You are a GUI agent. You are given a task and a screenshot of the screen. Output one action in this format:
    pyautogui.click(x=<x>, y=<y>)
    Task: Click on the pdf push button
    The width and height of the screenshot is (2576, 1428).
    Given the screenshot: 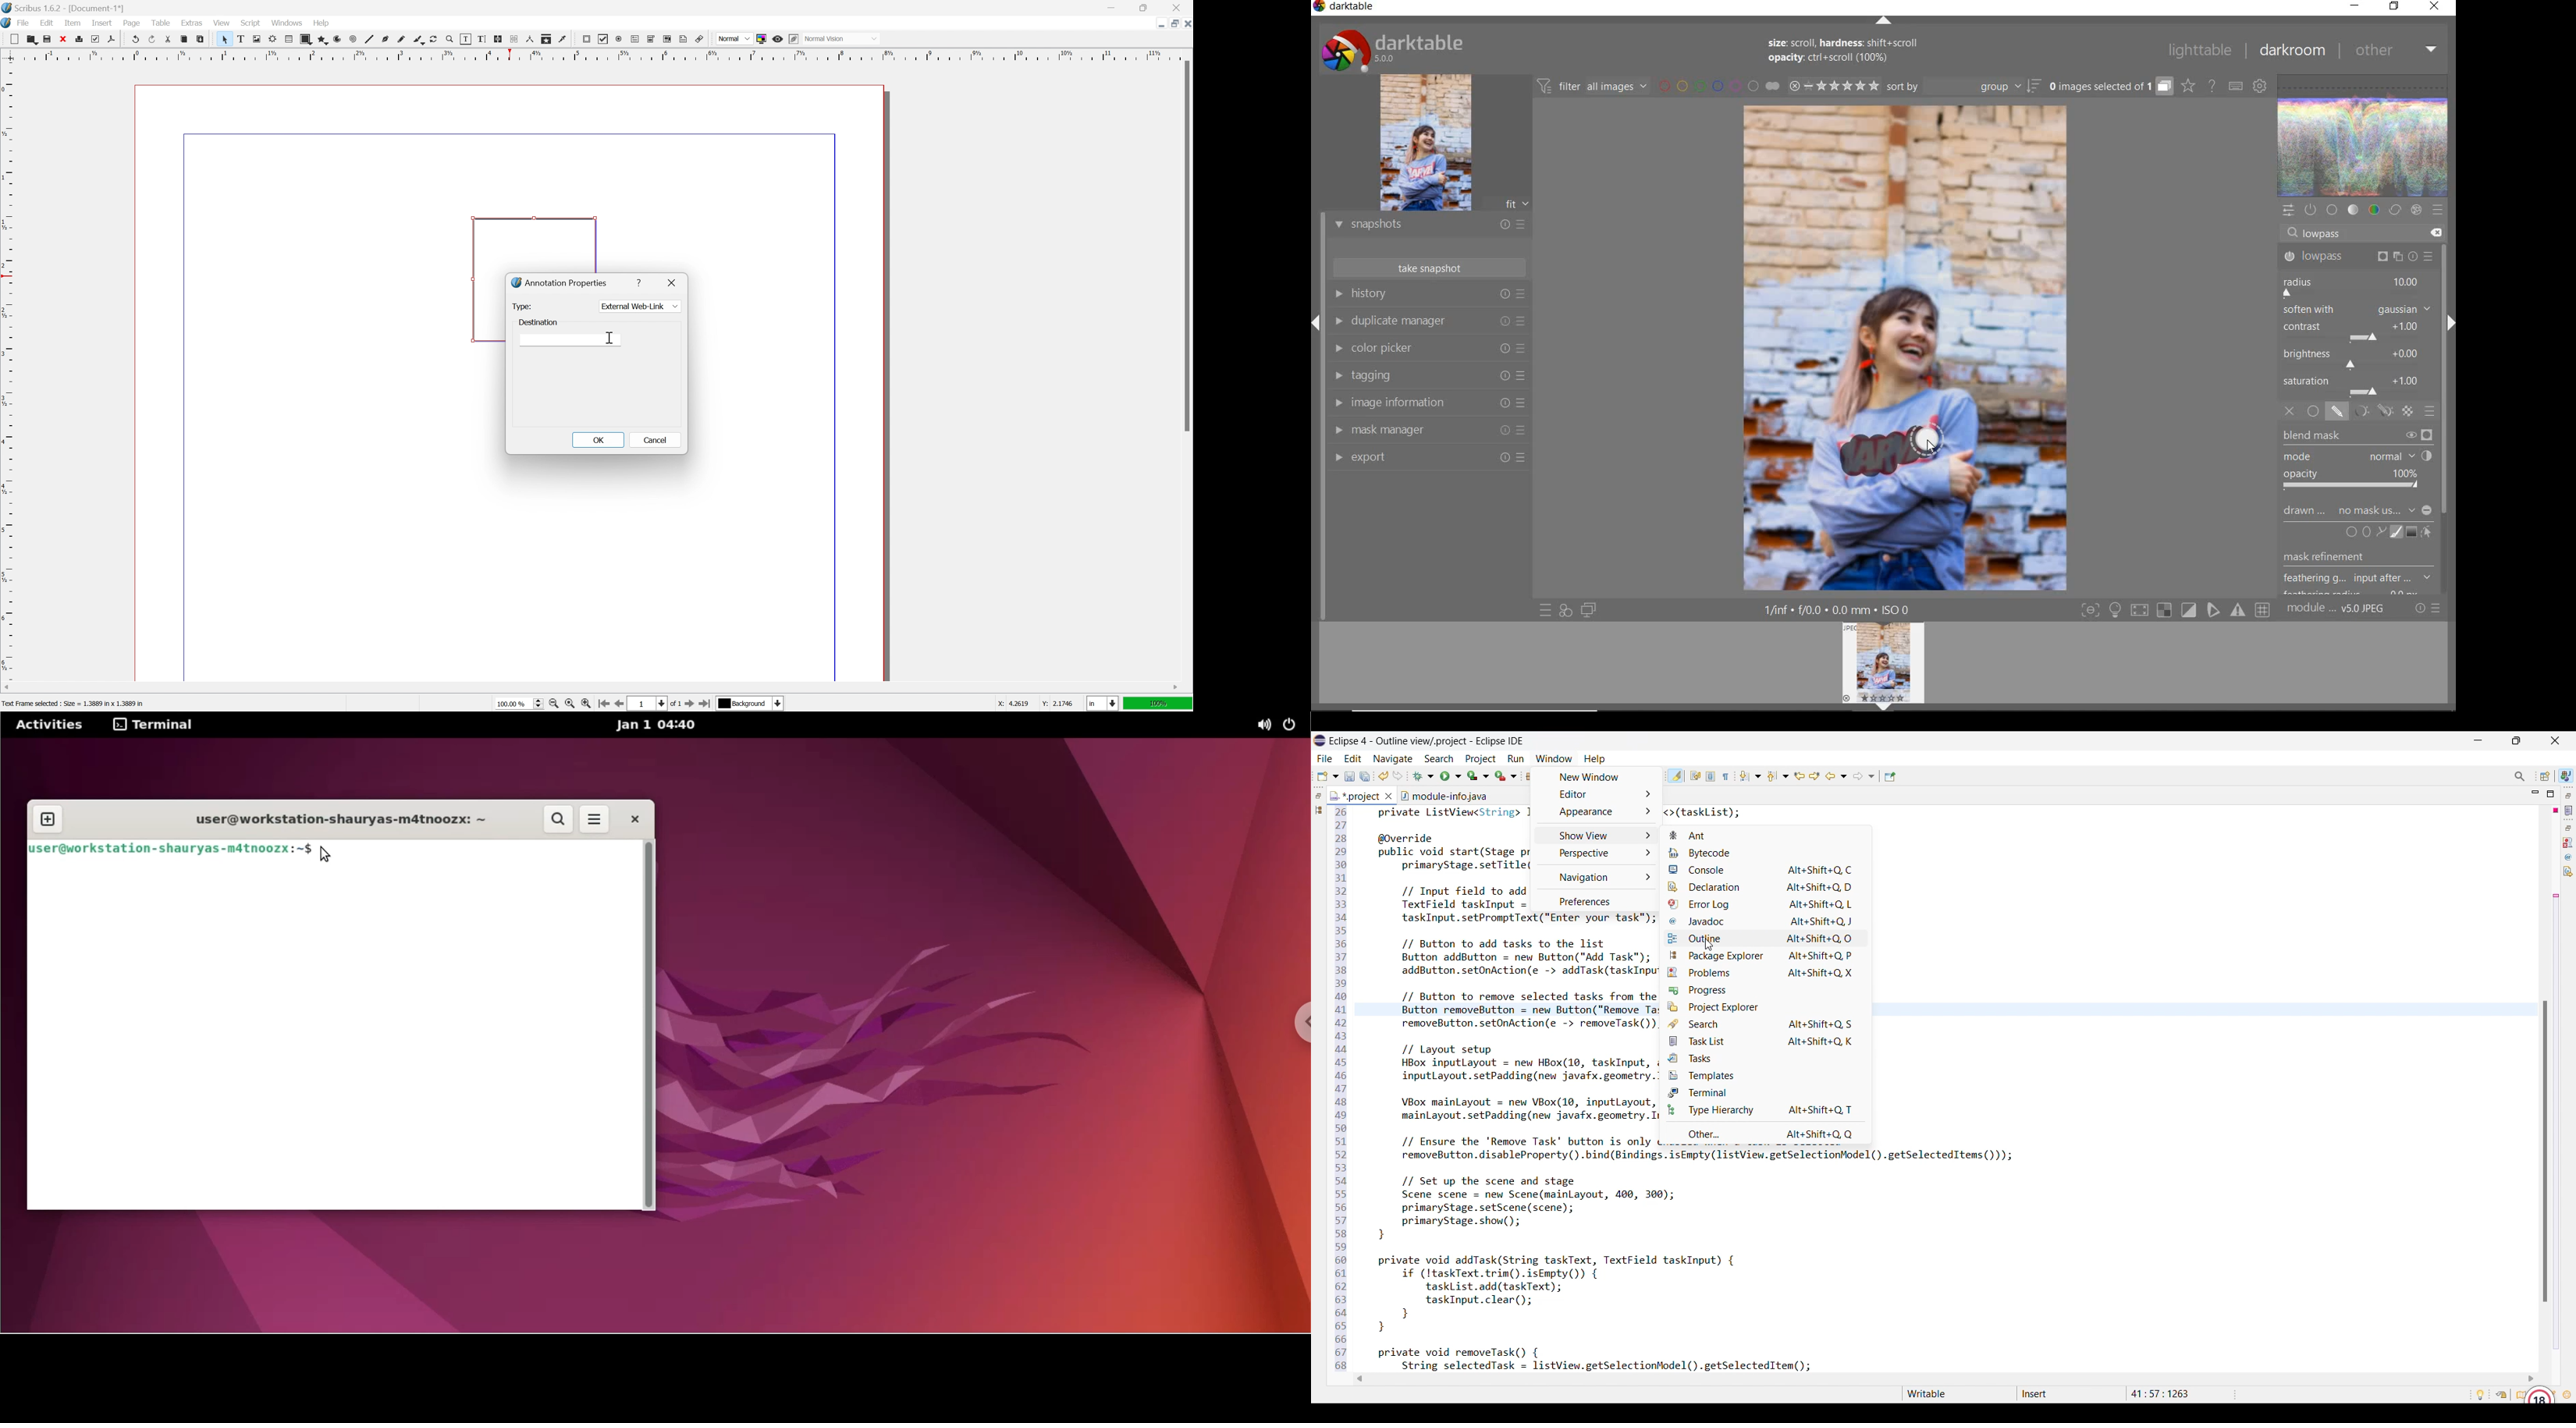 What is the action you would take?
    pyautogui.click(x=587, y=39)
    